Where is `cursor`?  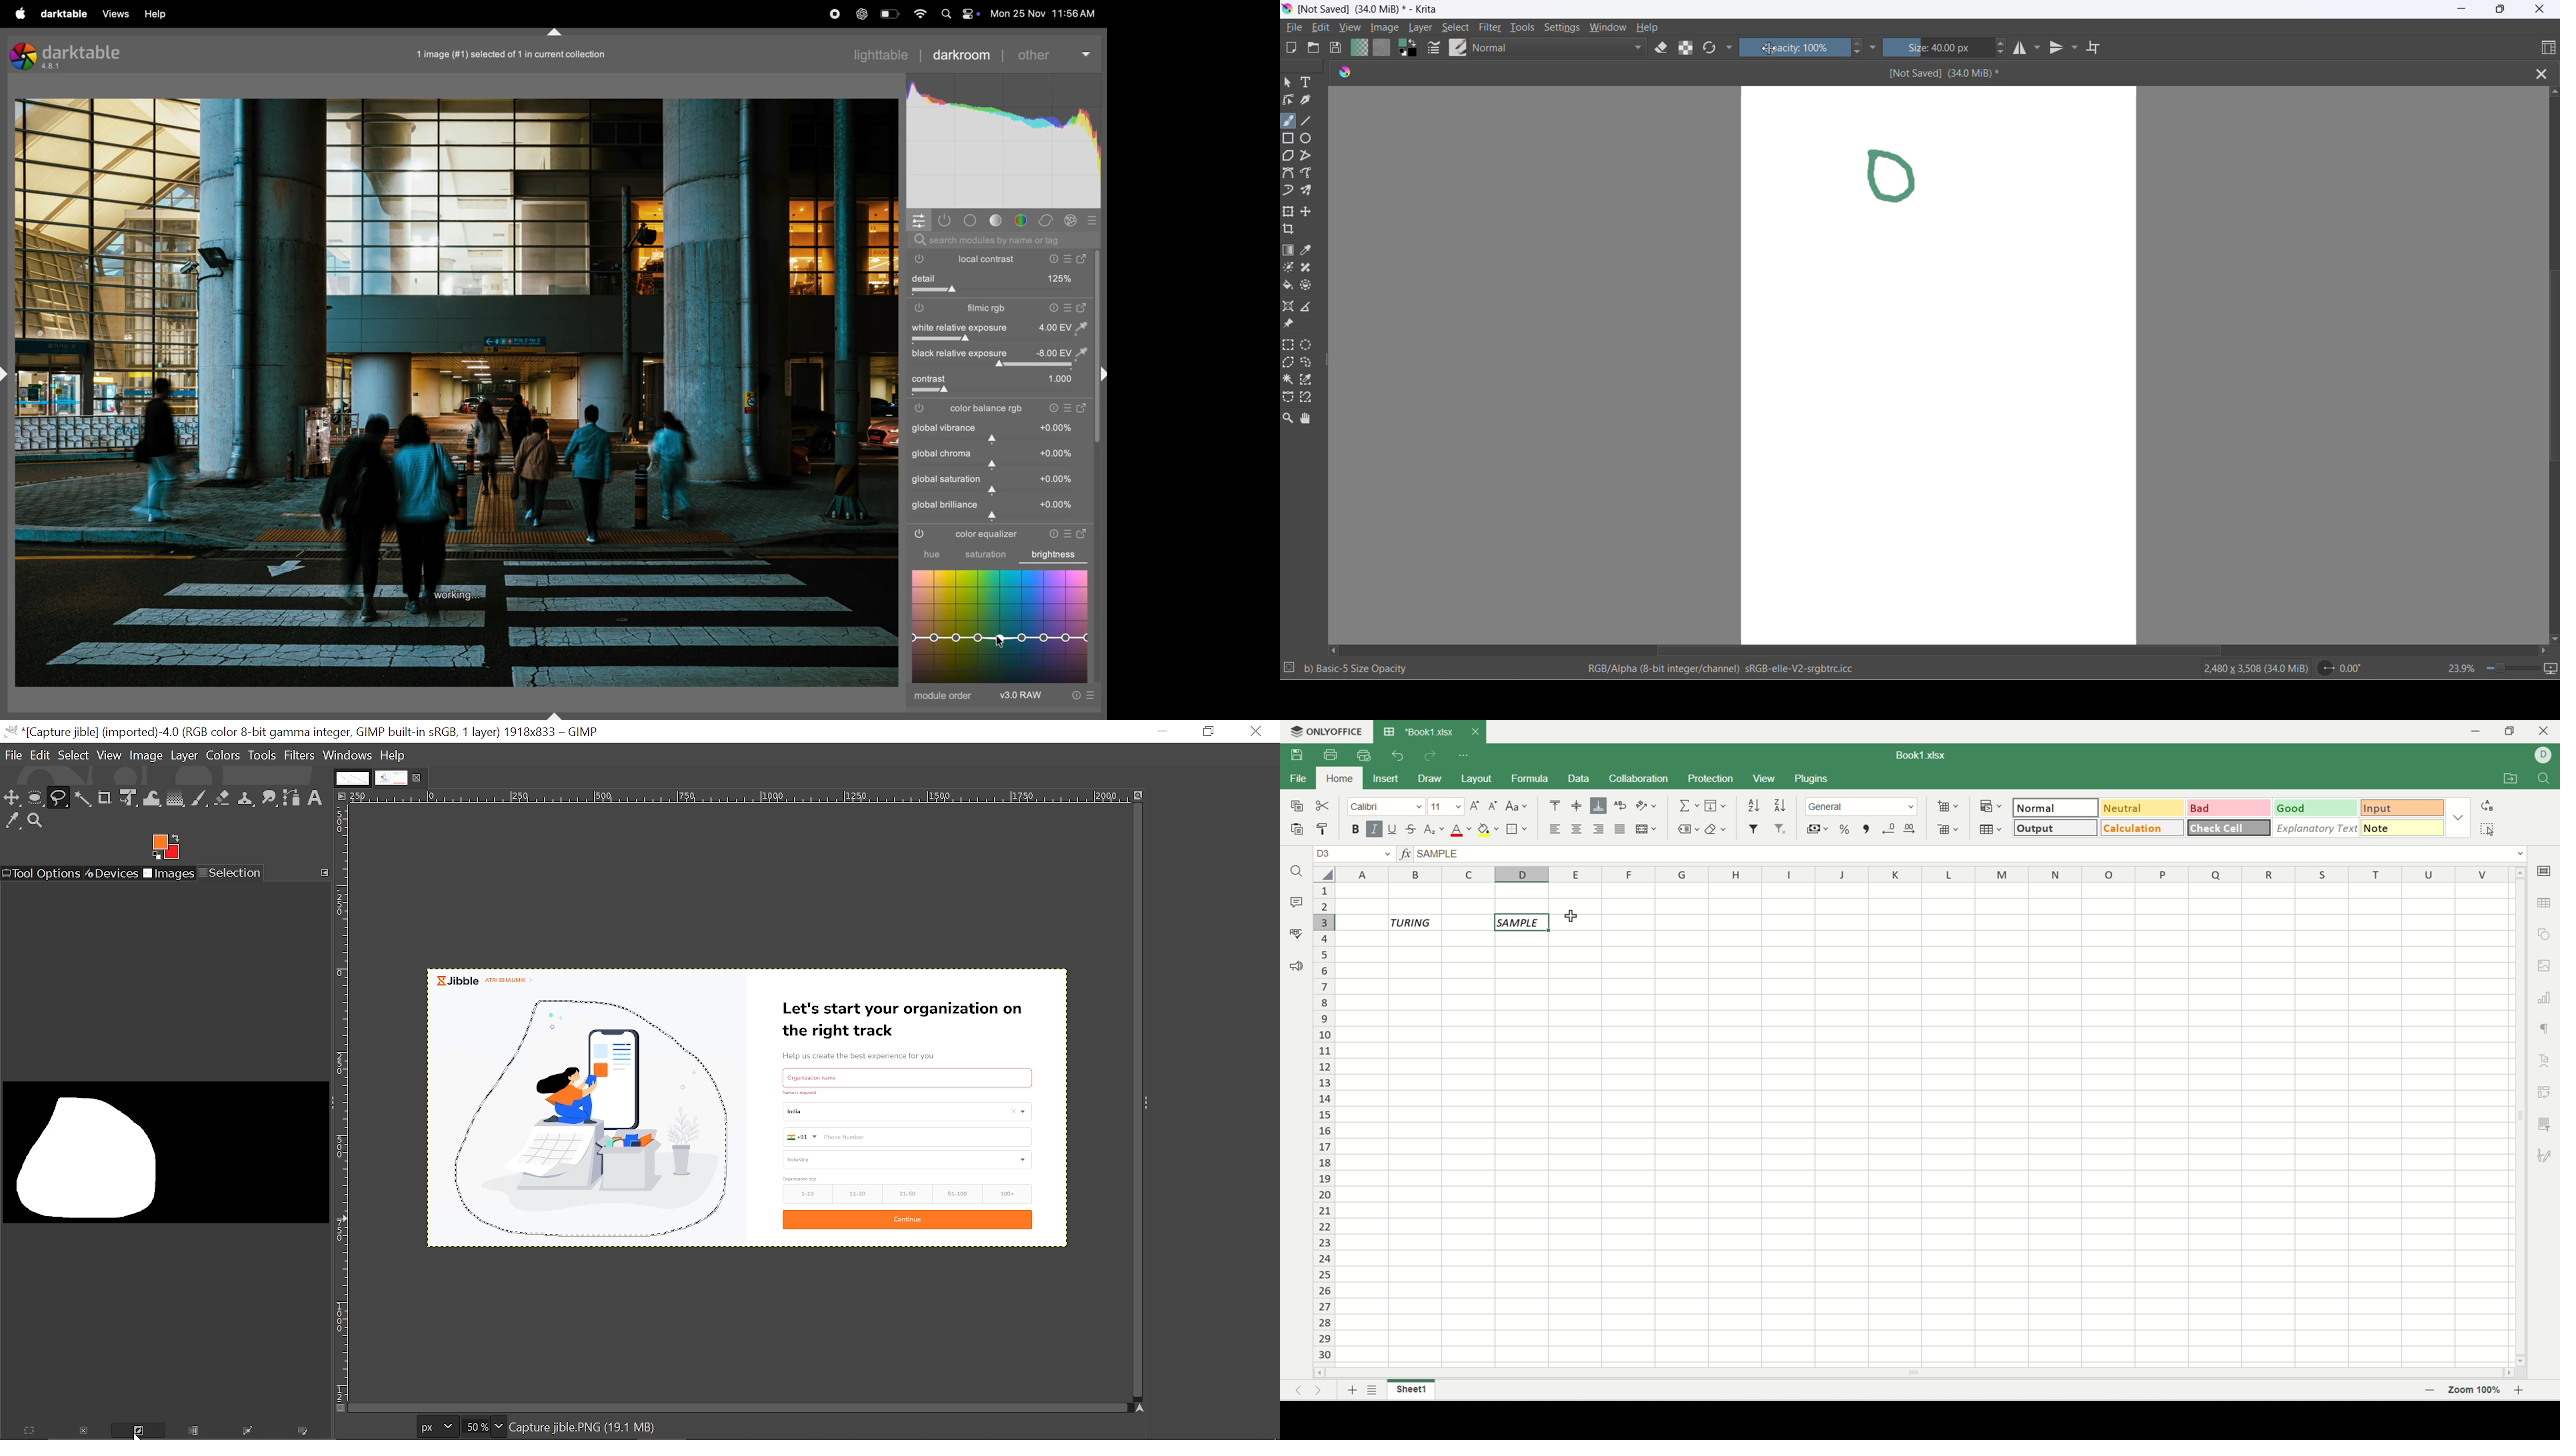
cursor is located at coordinates (1572, 916).